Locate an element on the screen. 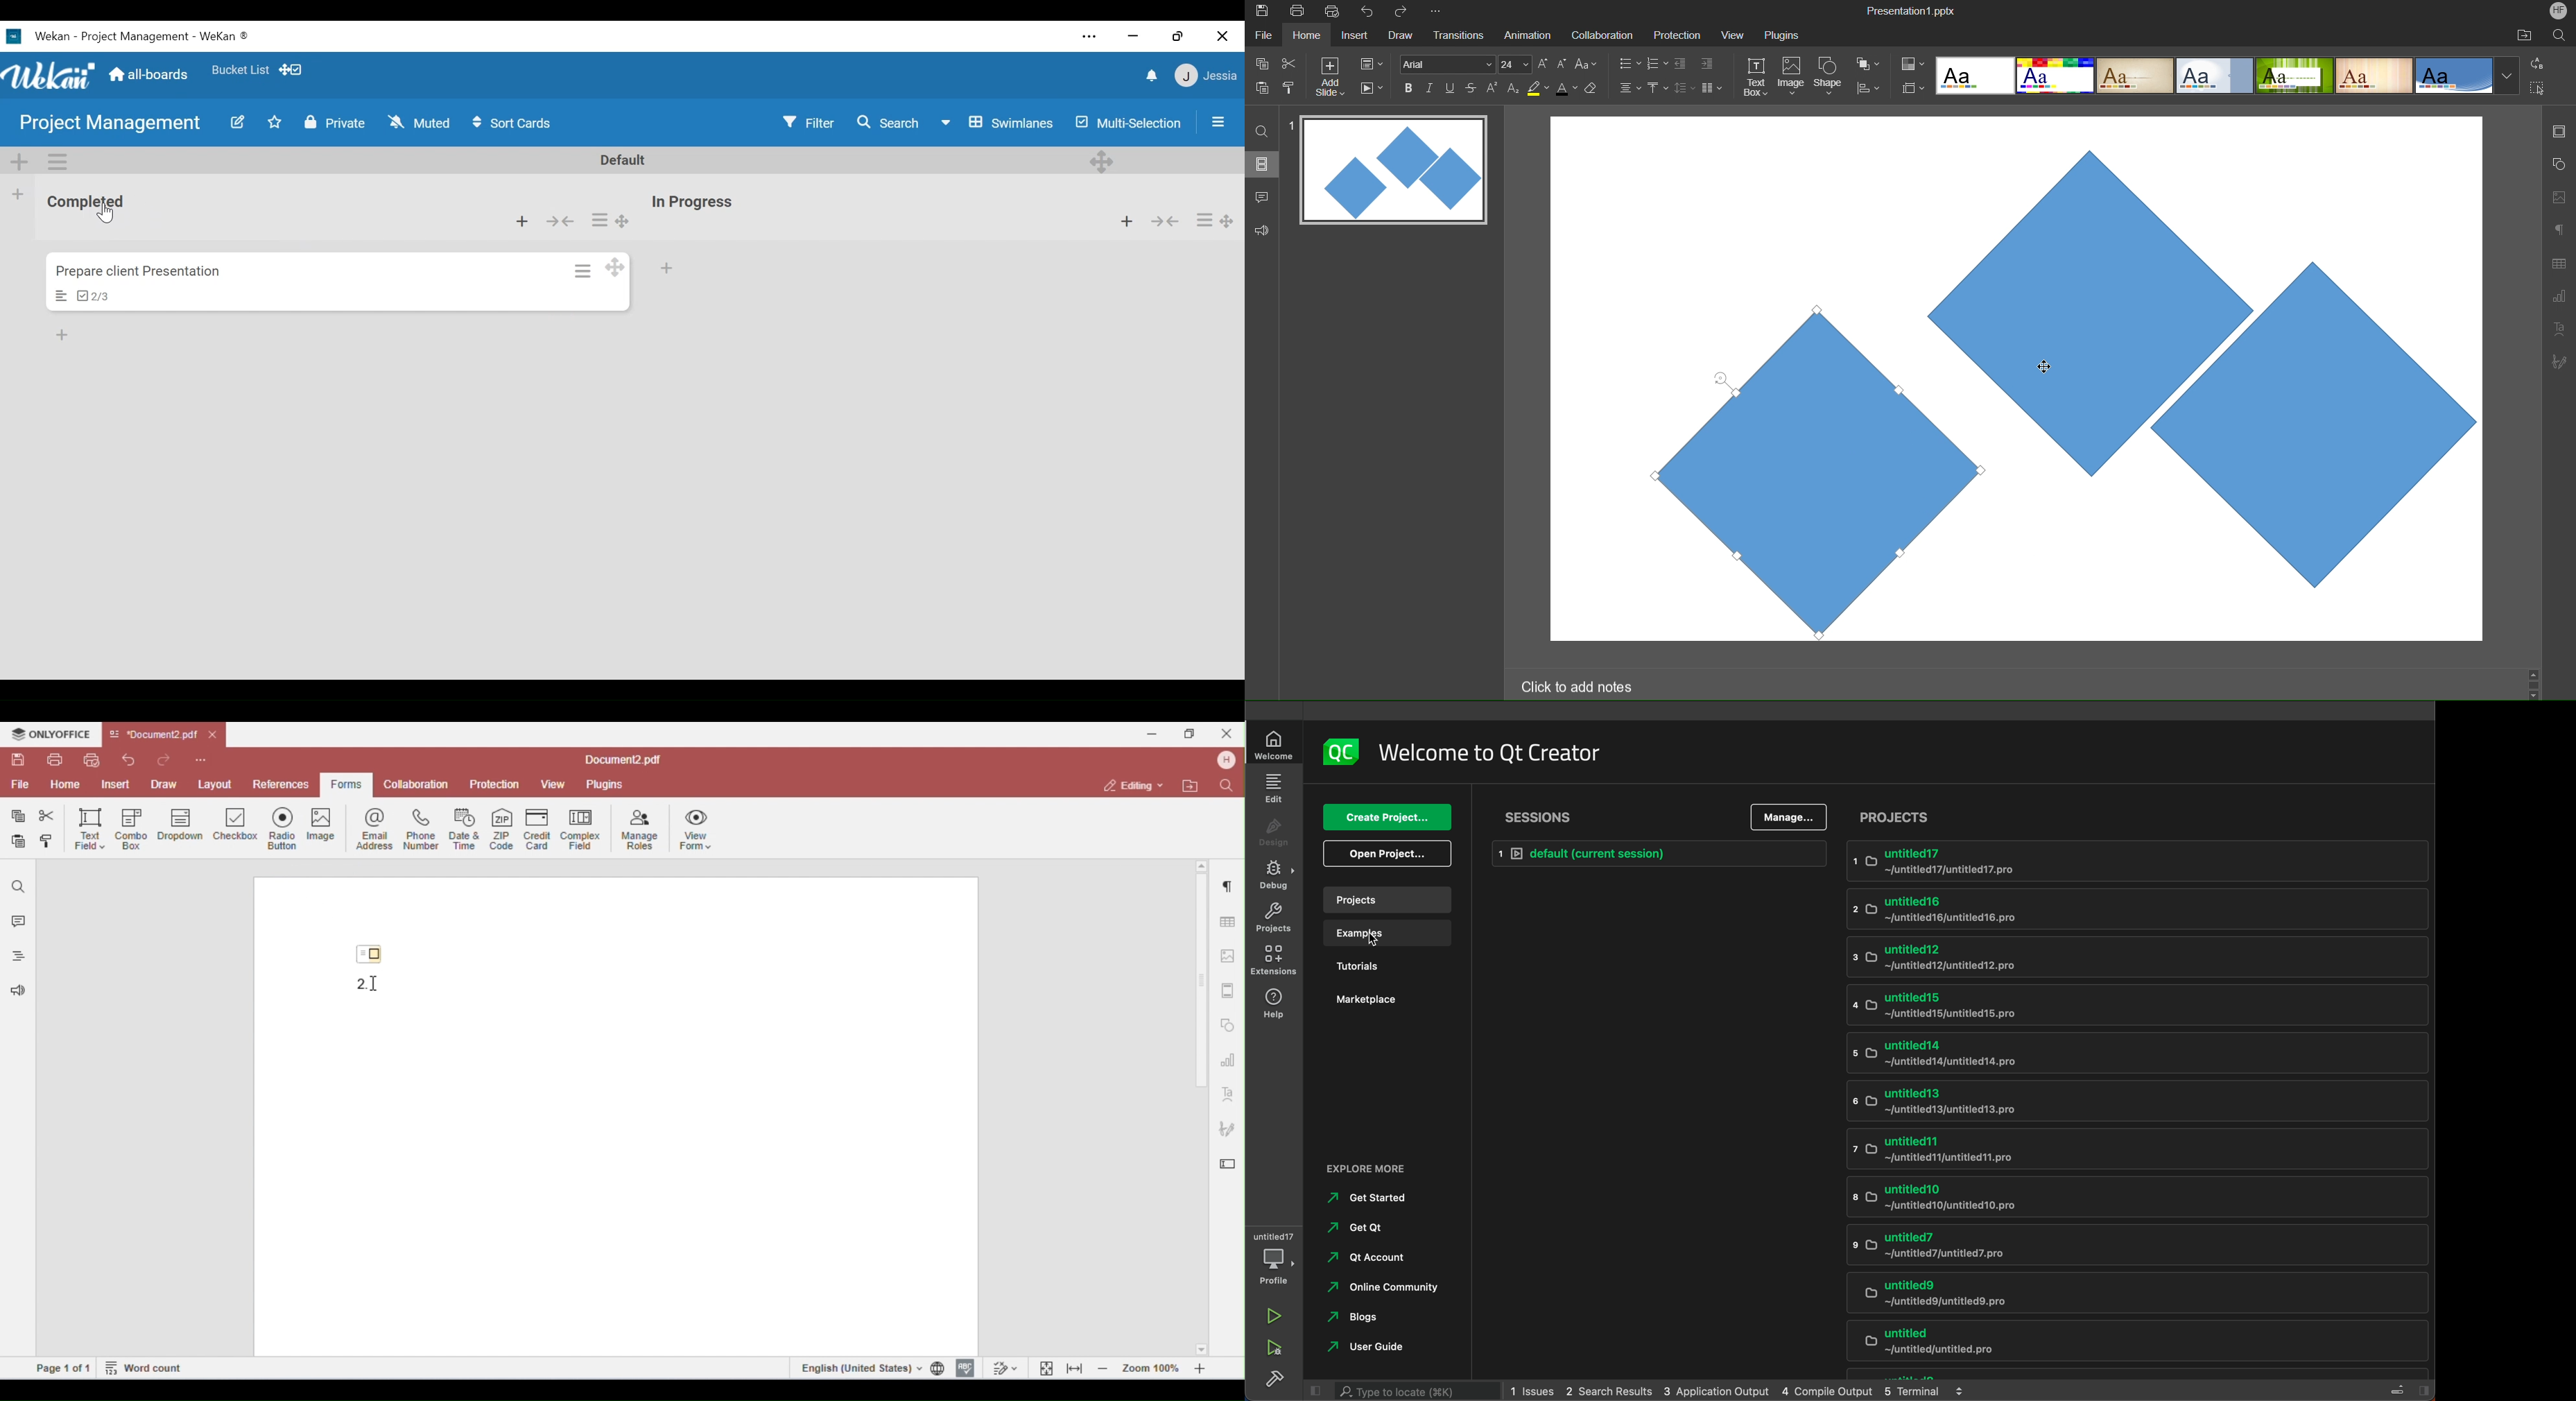 The image size is (2576, 1428). Undo is located at coordinates (1370, 12).